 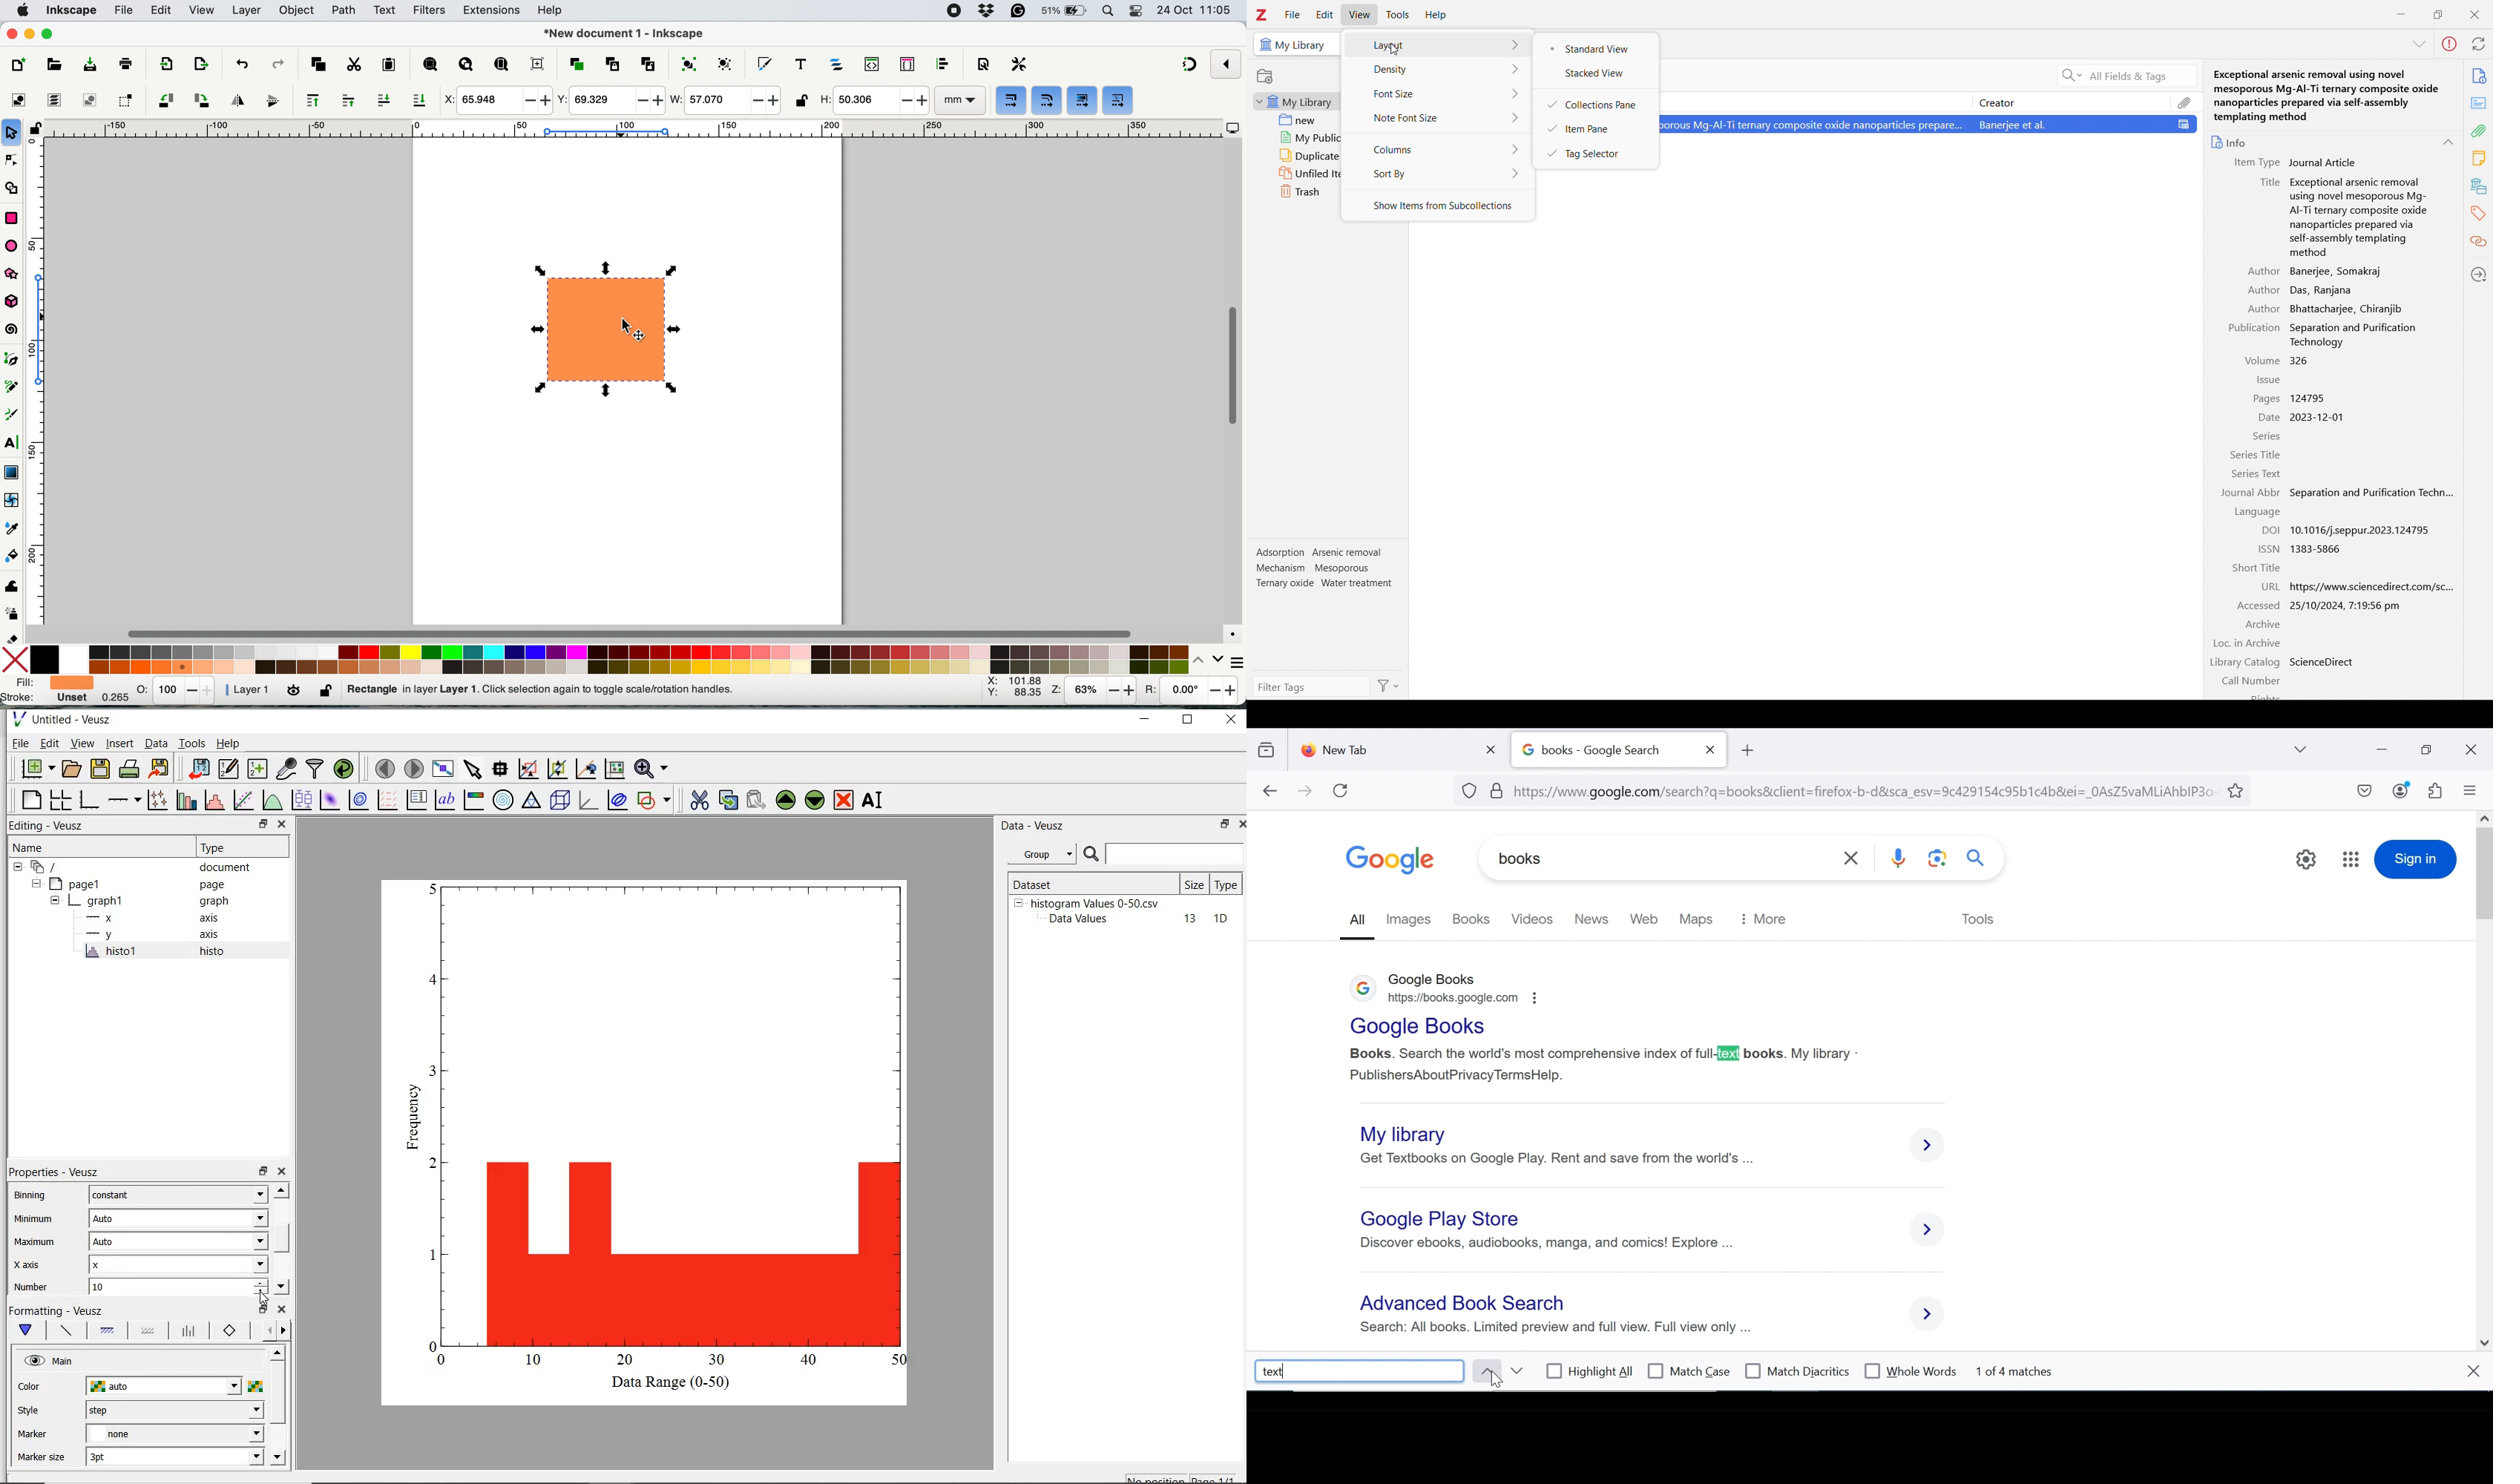 I want to click on duplicate items, so click(x=1295, y=156).